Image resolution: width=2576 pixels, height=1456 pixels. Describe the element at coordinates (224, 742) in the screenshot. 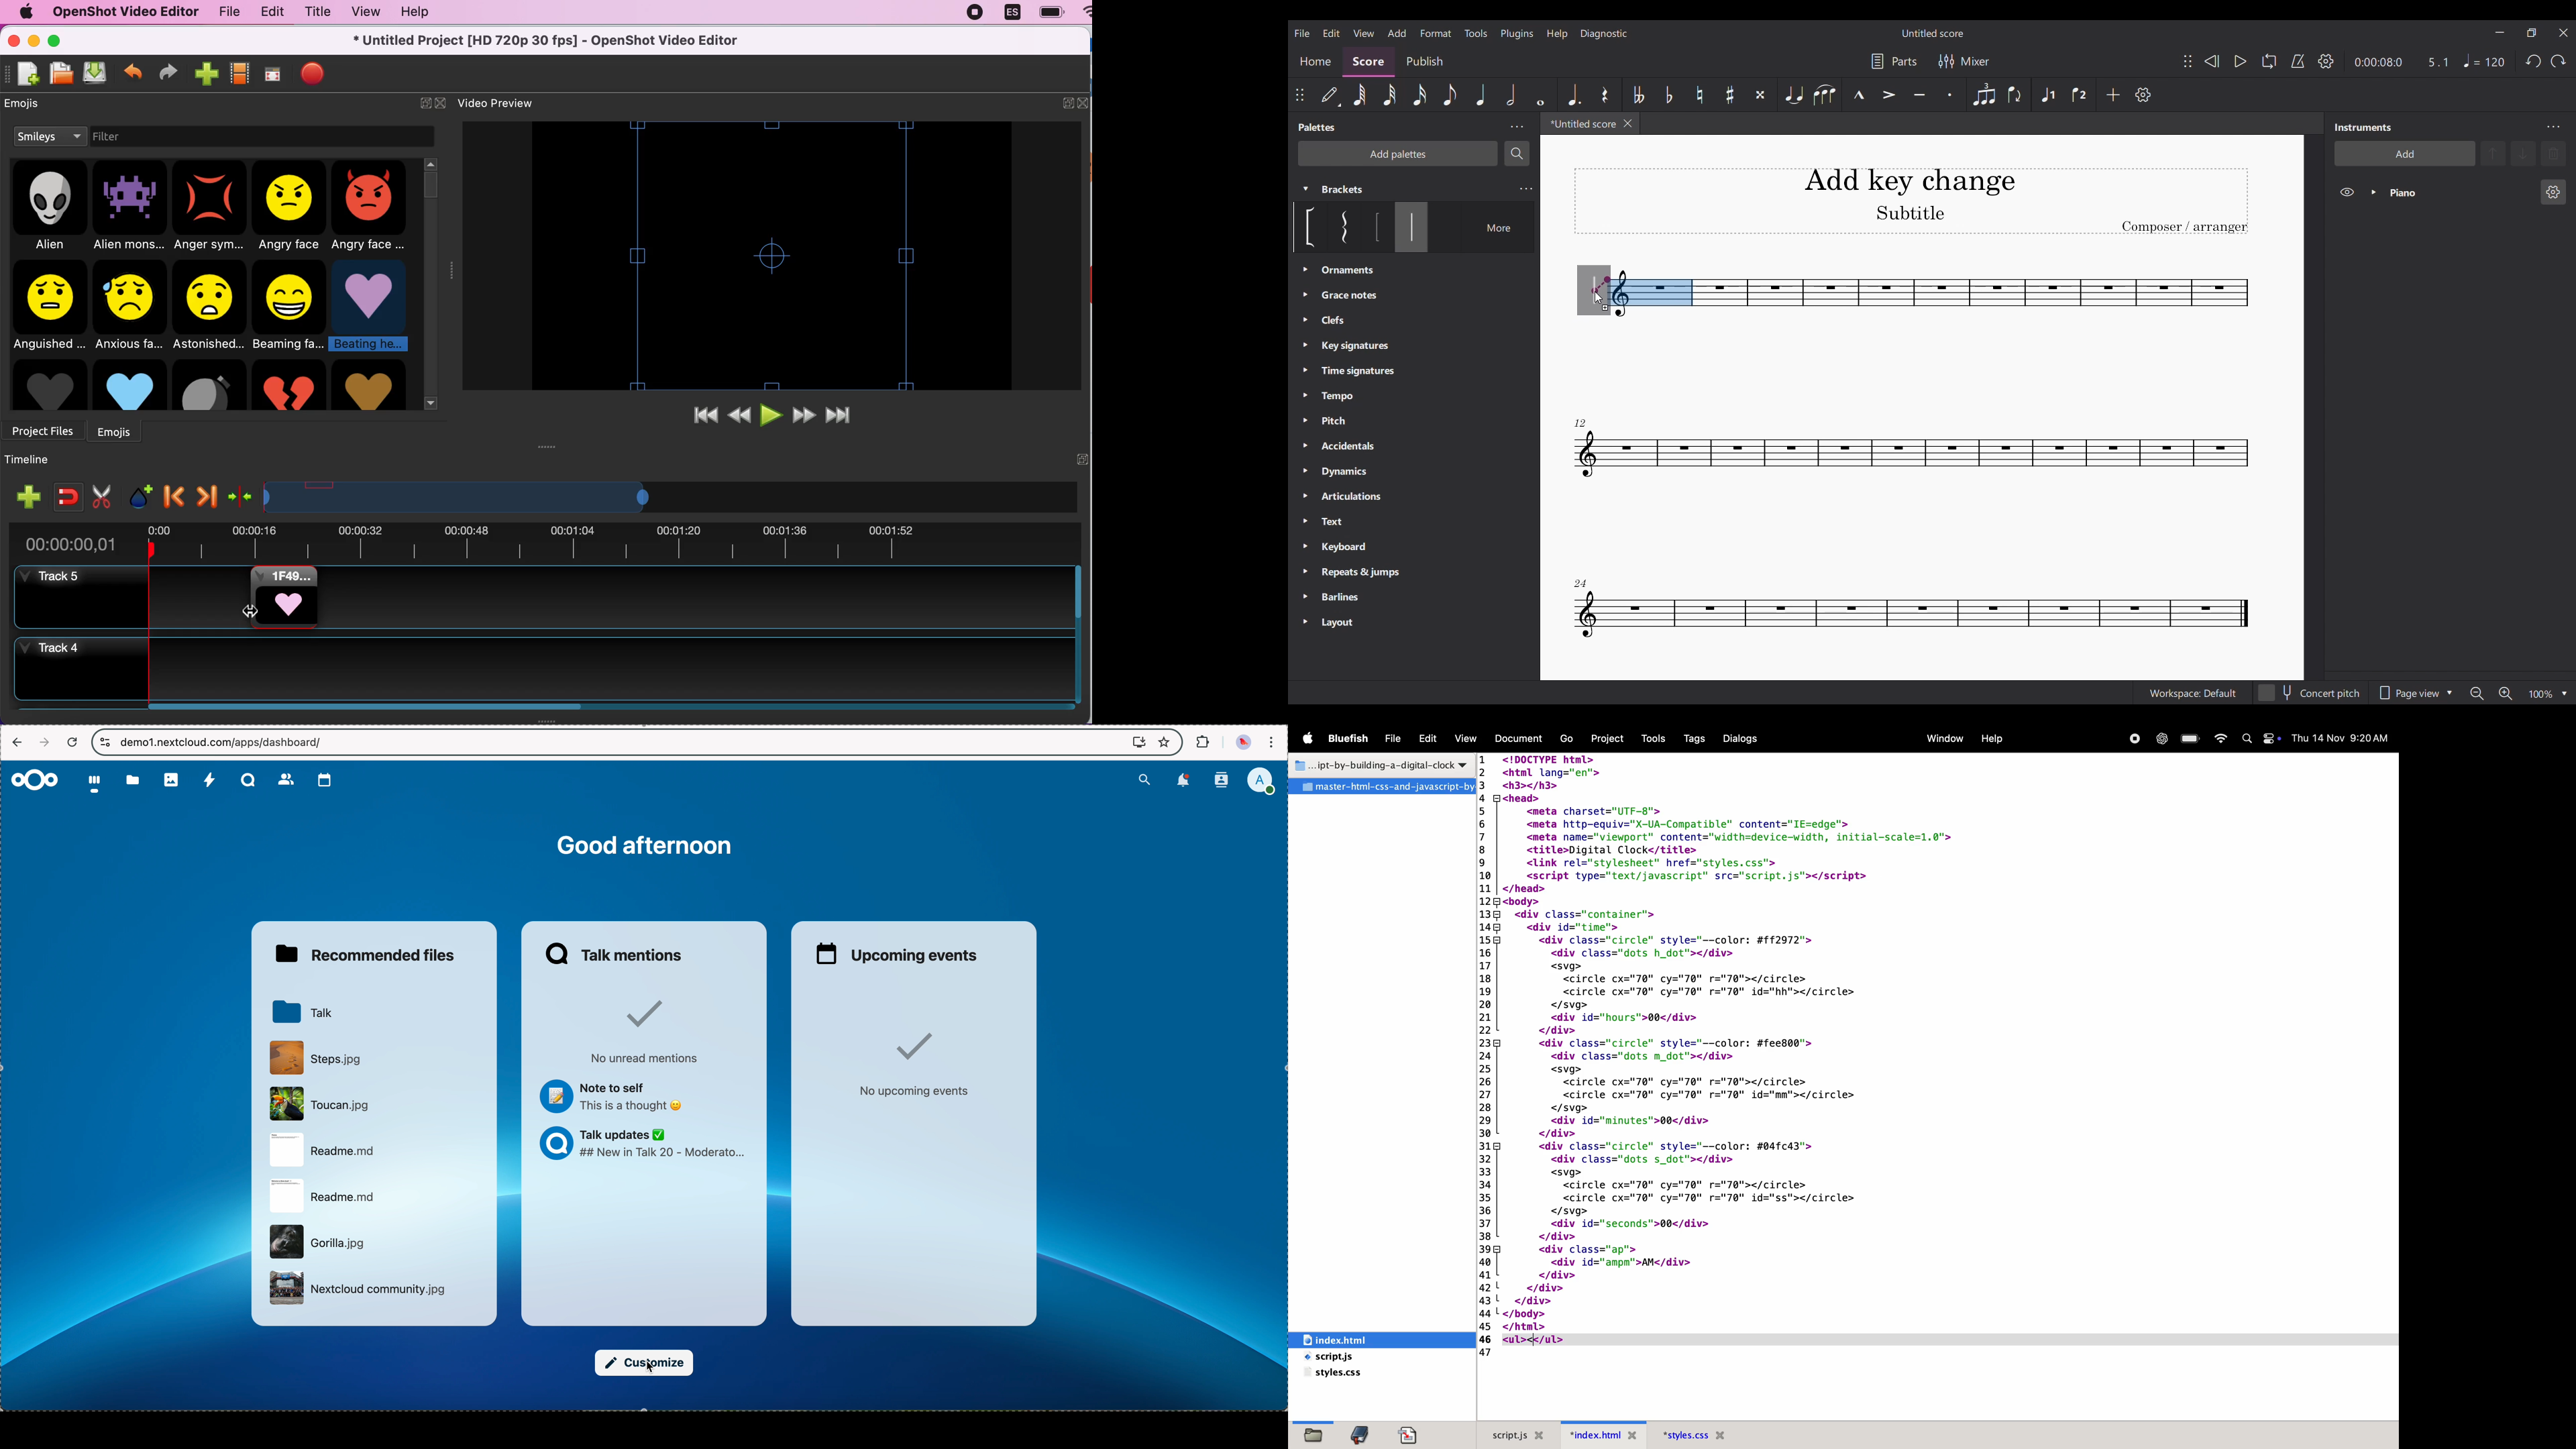

I see `URL` at that location.